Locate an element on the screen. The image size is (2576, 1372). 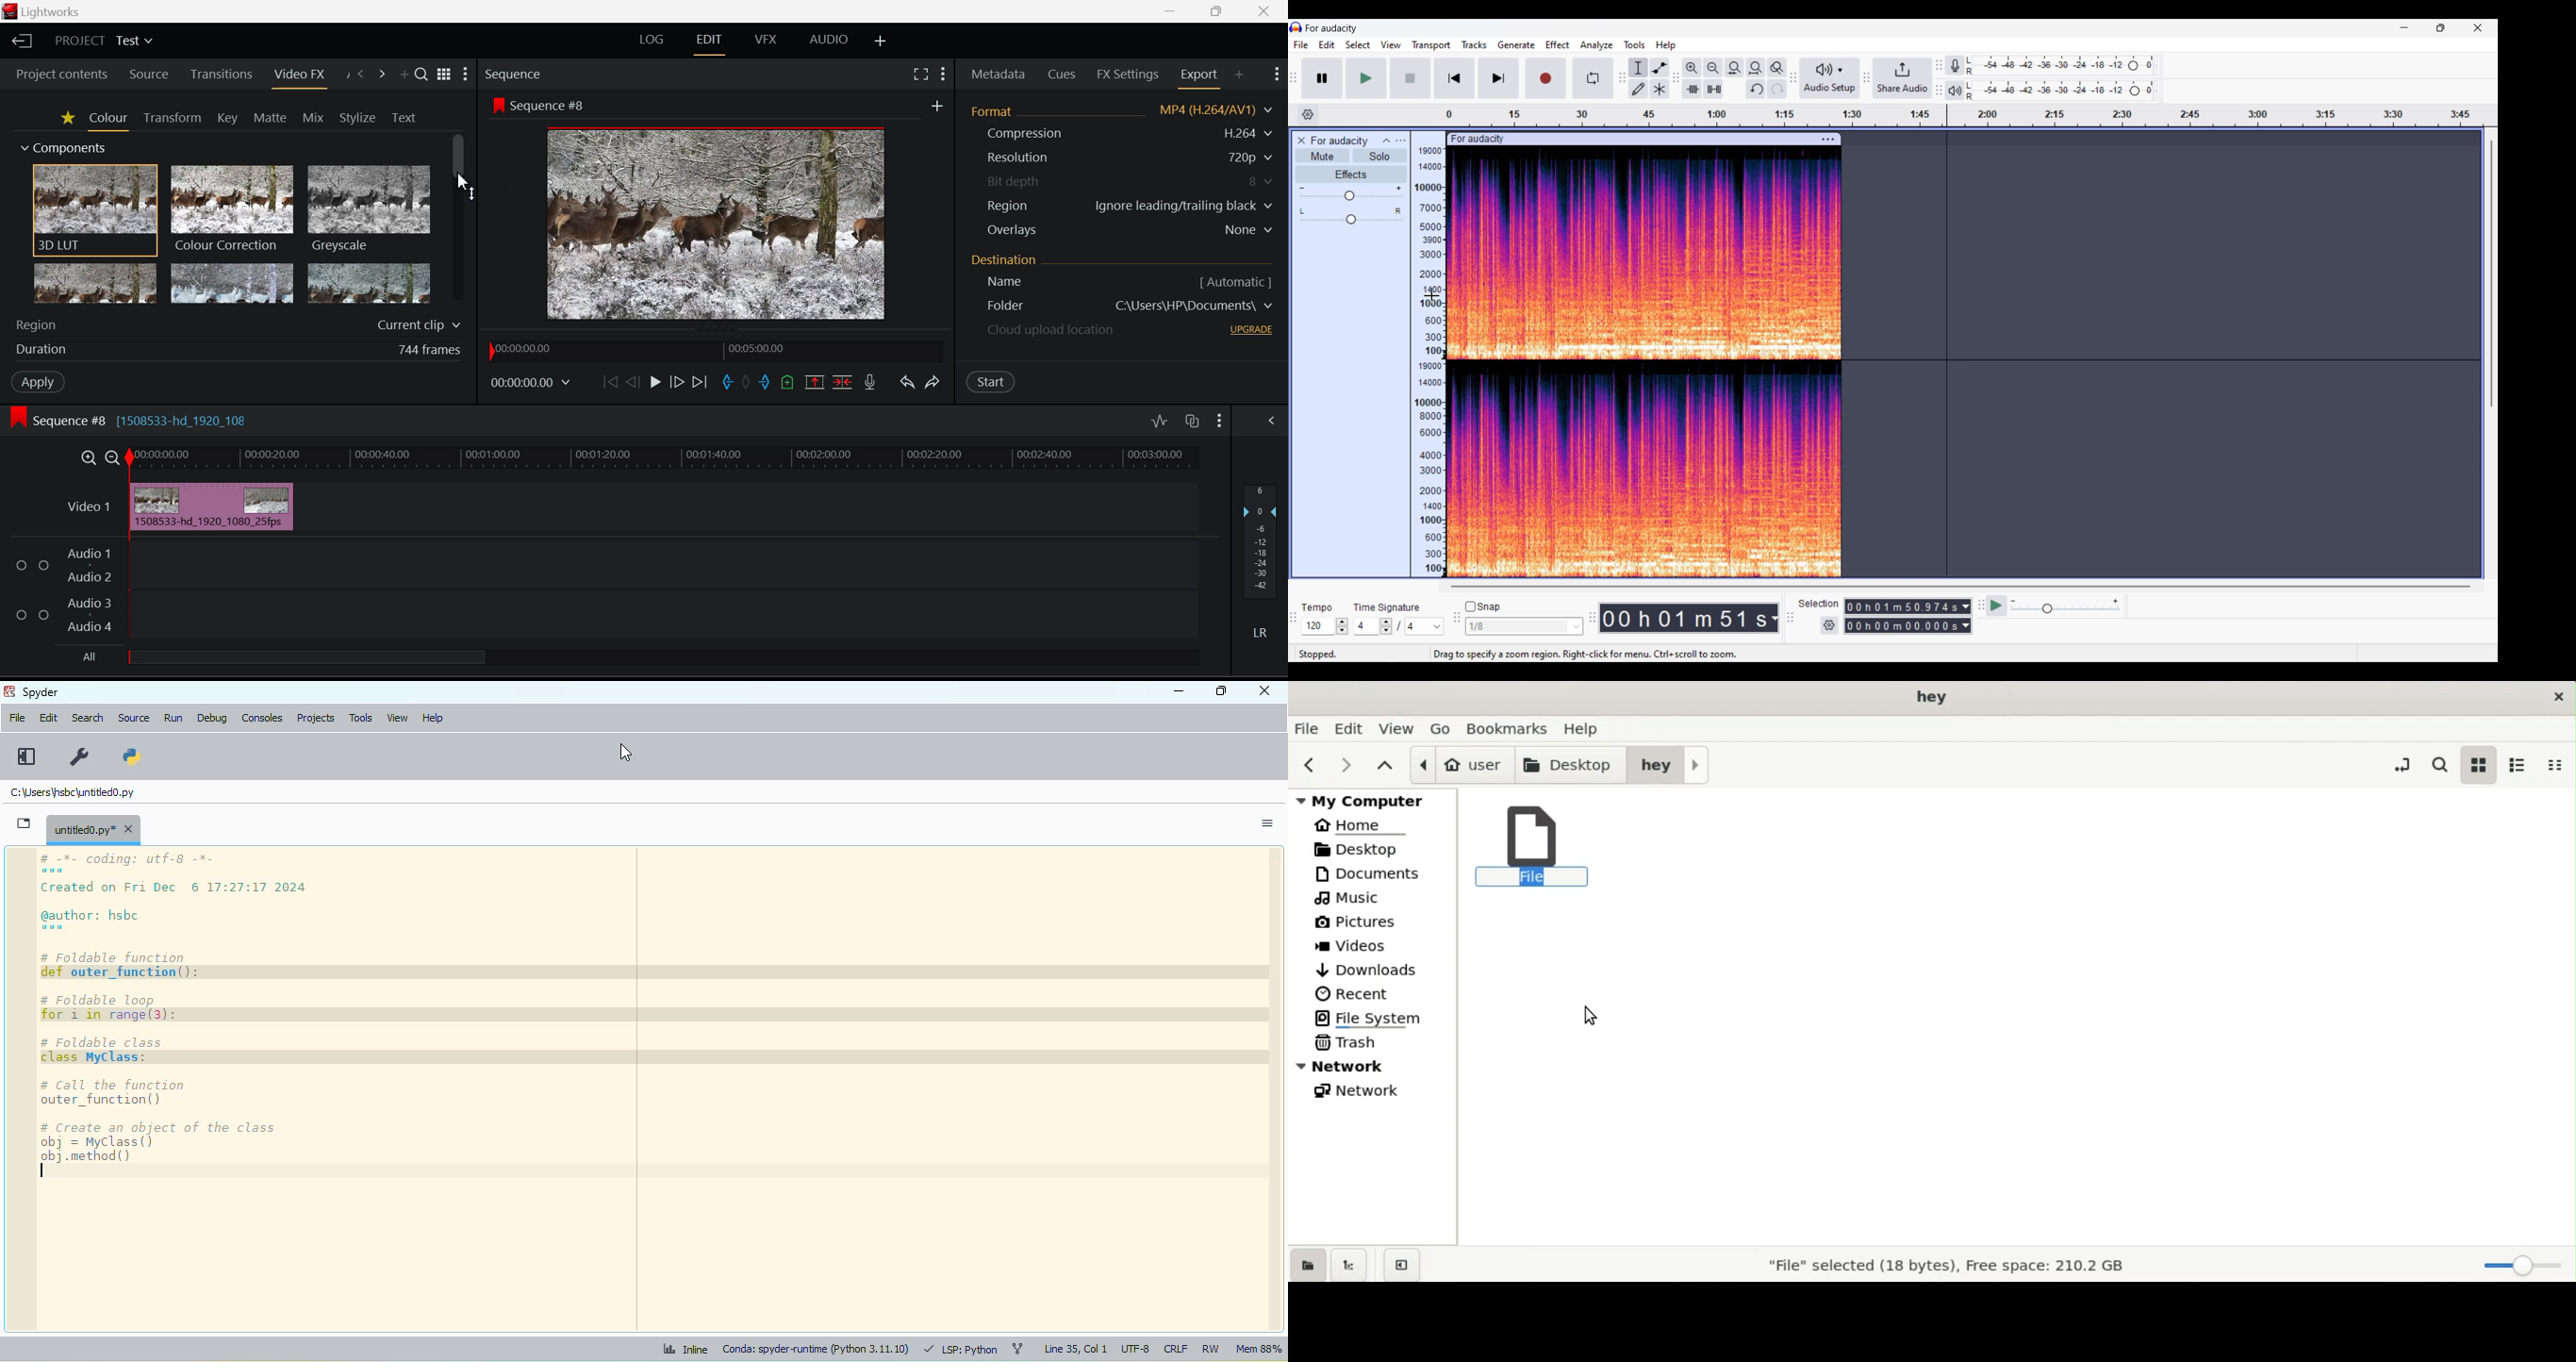
minimize is located at coordinates (1178, 691).